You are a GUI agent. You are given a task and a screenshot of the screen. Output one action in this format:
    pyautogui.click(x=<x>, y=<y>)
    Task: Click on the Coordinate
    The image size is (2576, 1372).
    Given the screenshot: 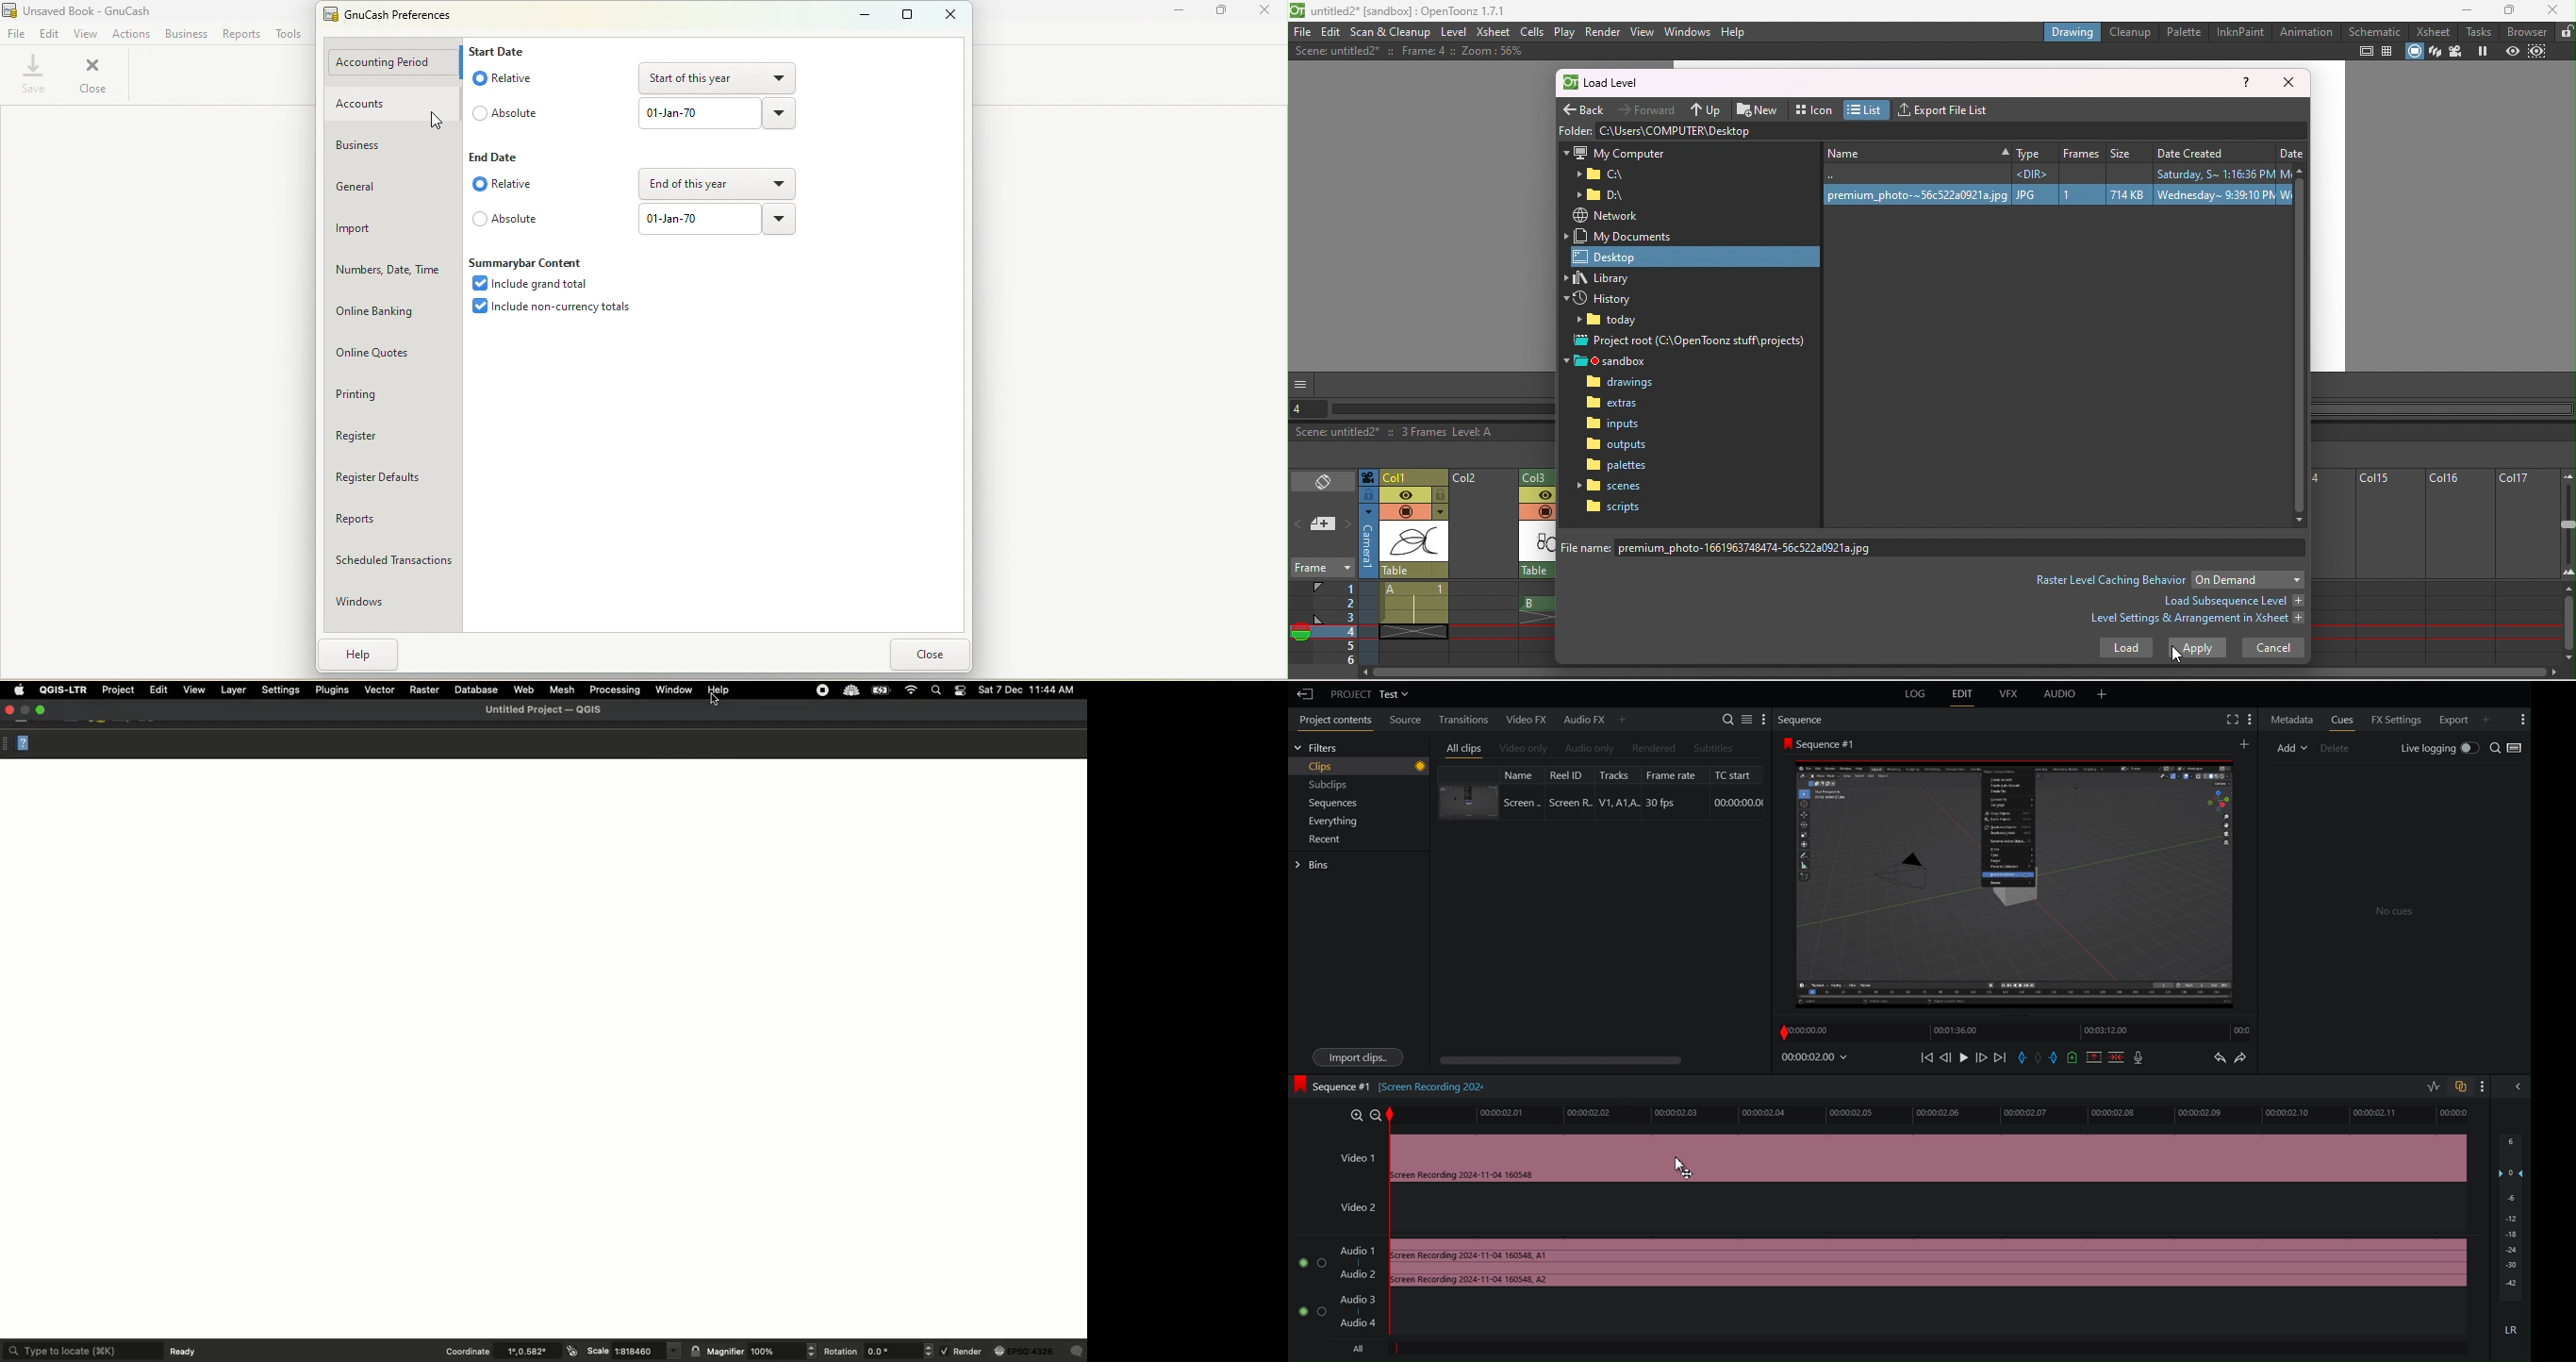 What is the action you would take?
    pyautogui.click(x=510, y=1353)
    